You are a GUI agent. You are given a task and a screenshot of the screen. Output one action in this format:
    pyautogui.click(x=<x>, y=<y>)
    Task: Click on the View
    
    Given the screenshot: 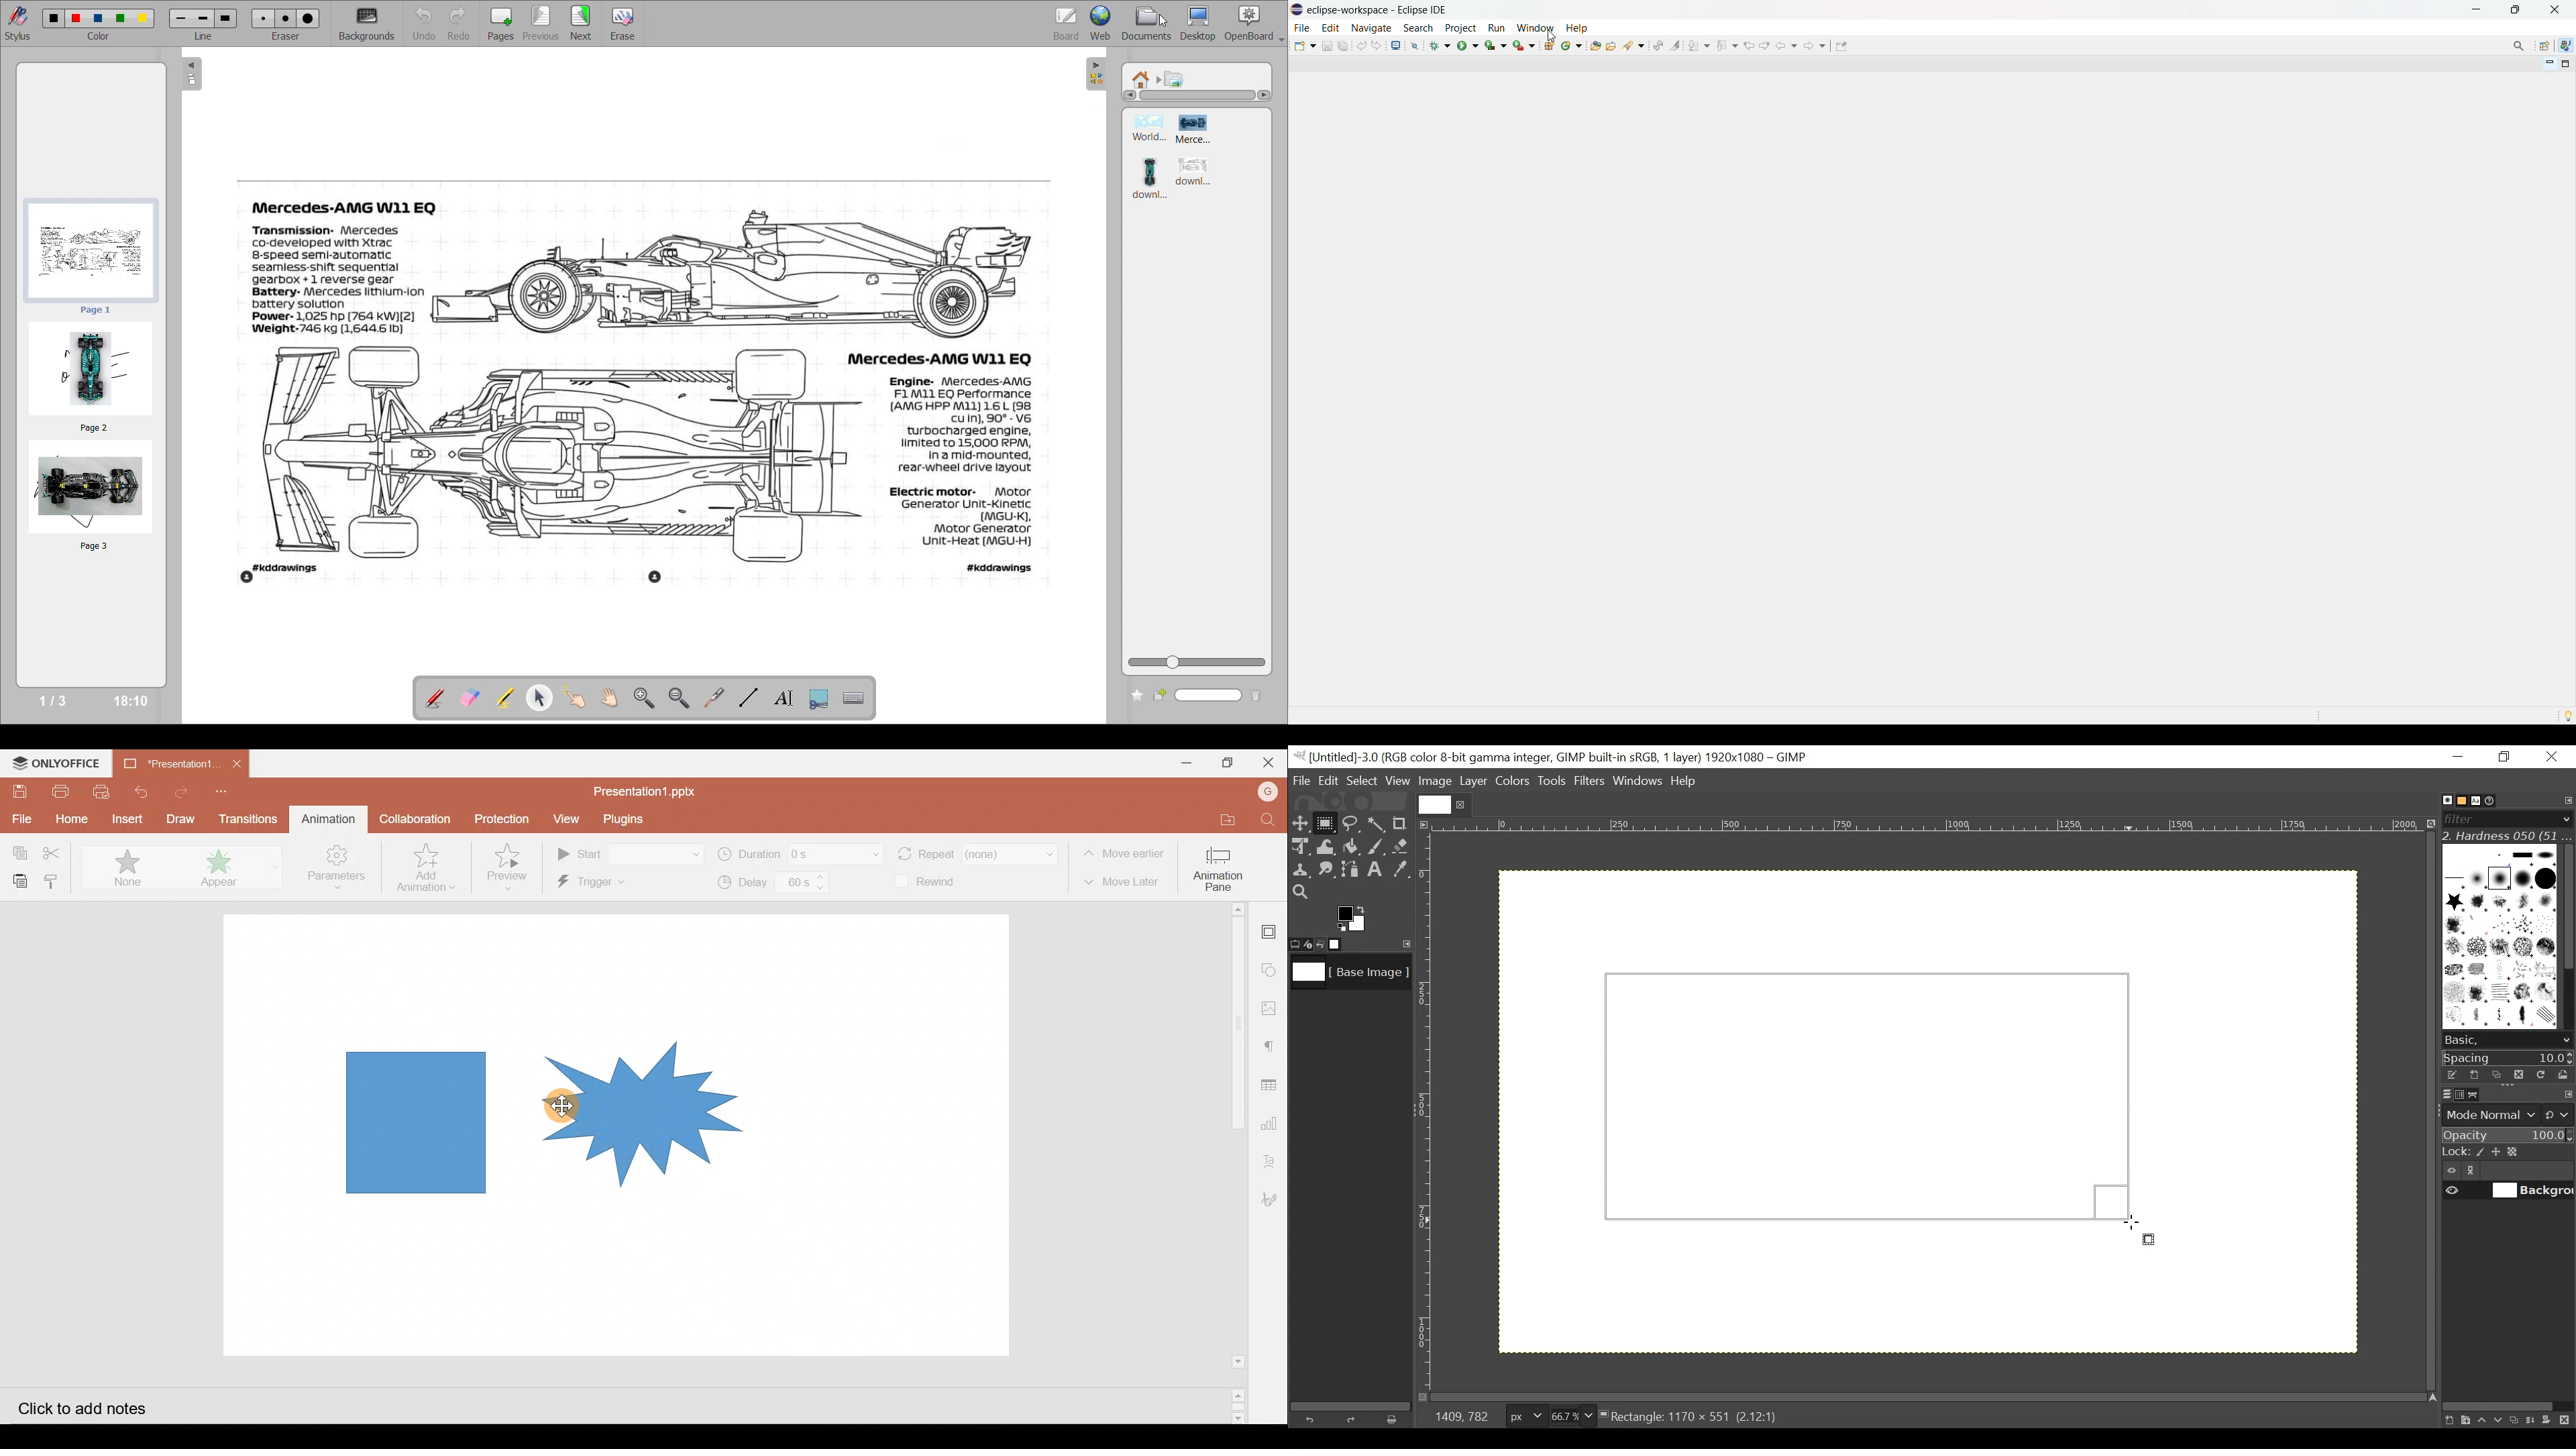 What is the action you would take?
    pyautogui.click(x=1398, y=781)
    